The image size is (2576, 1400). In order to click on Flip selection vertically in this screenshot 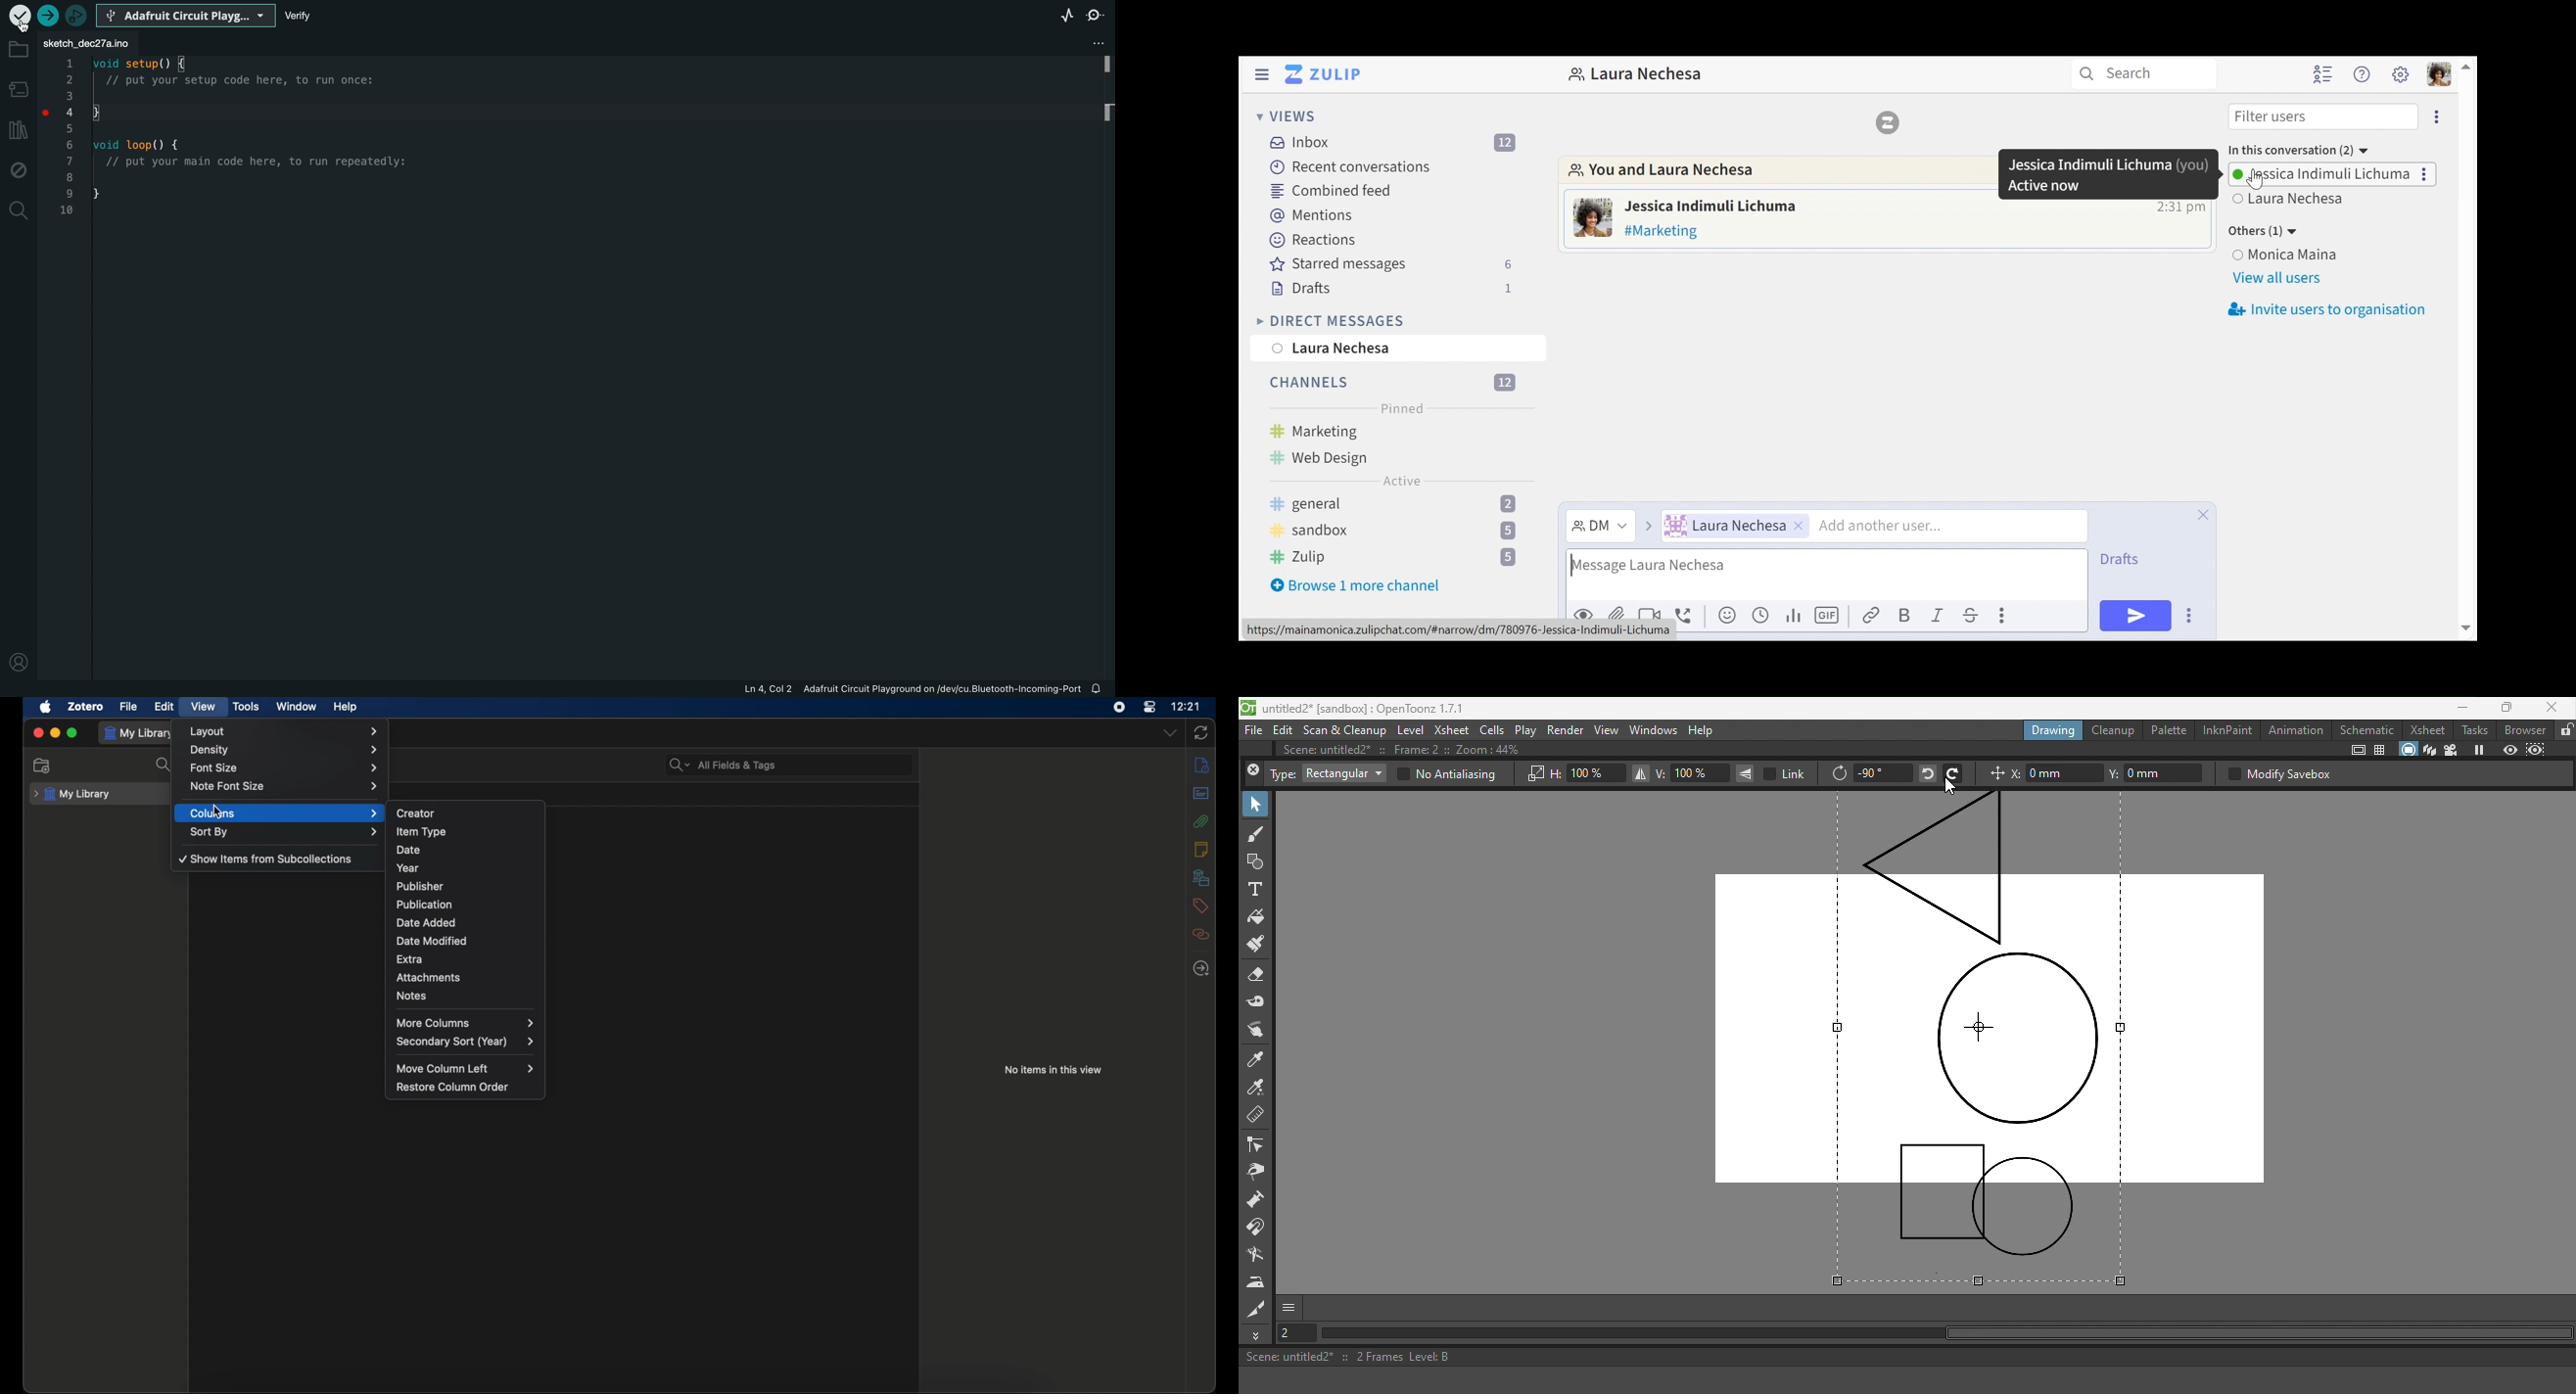, I will do `click(1746, 773)`.